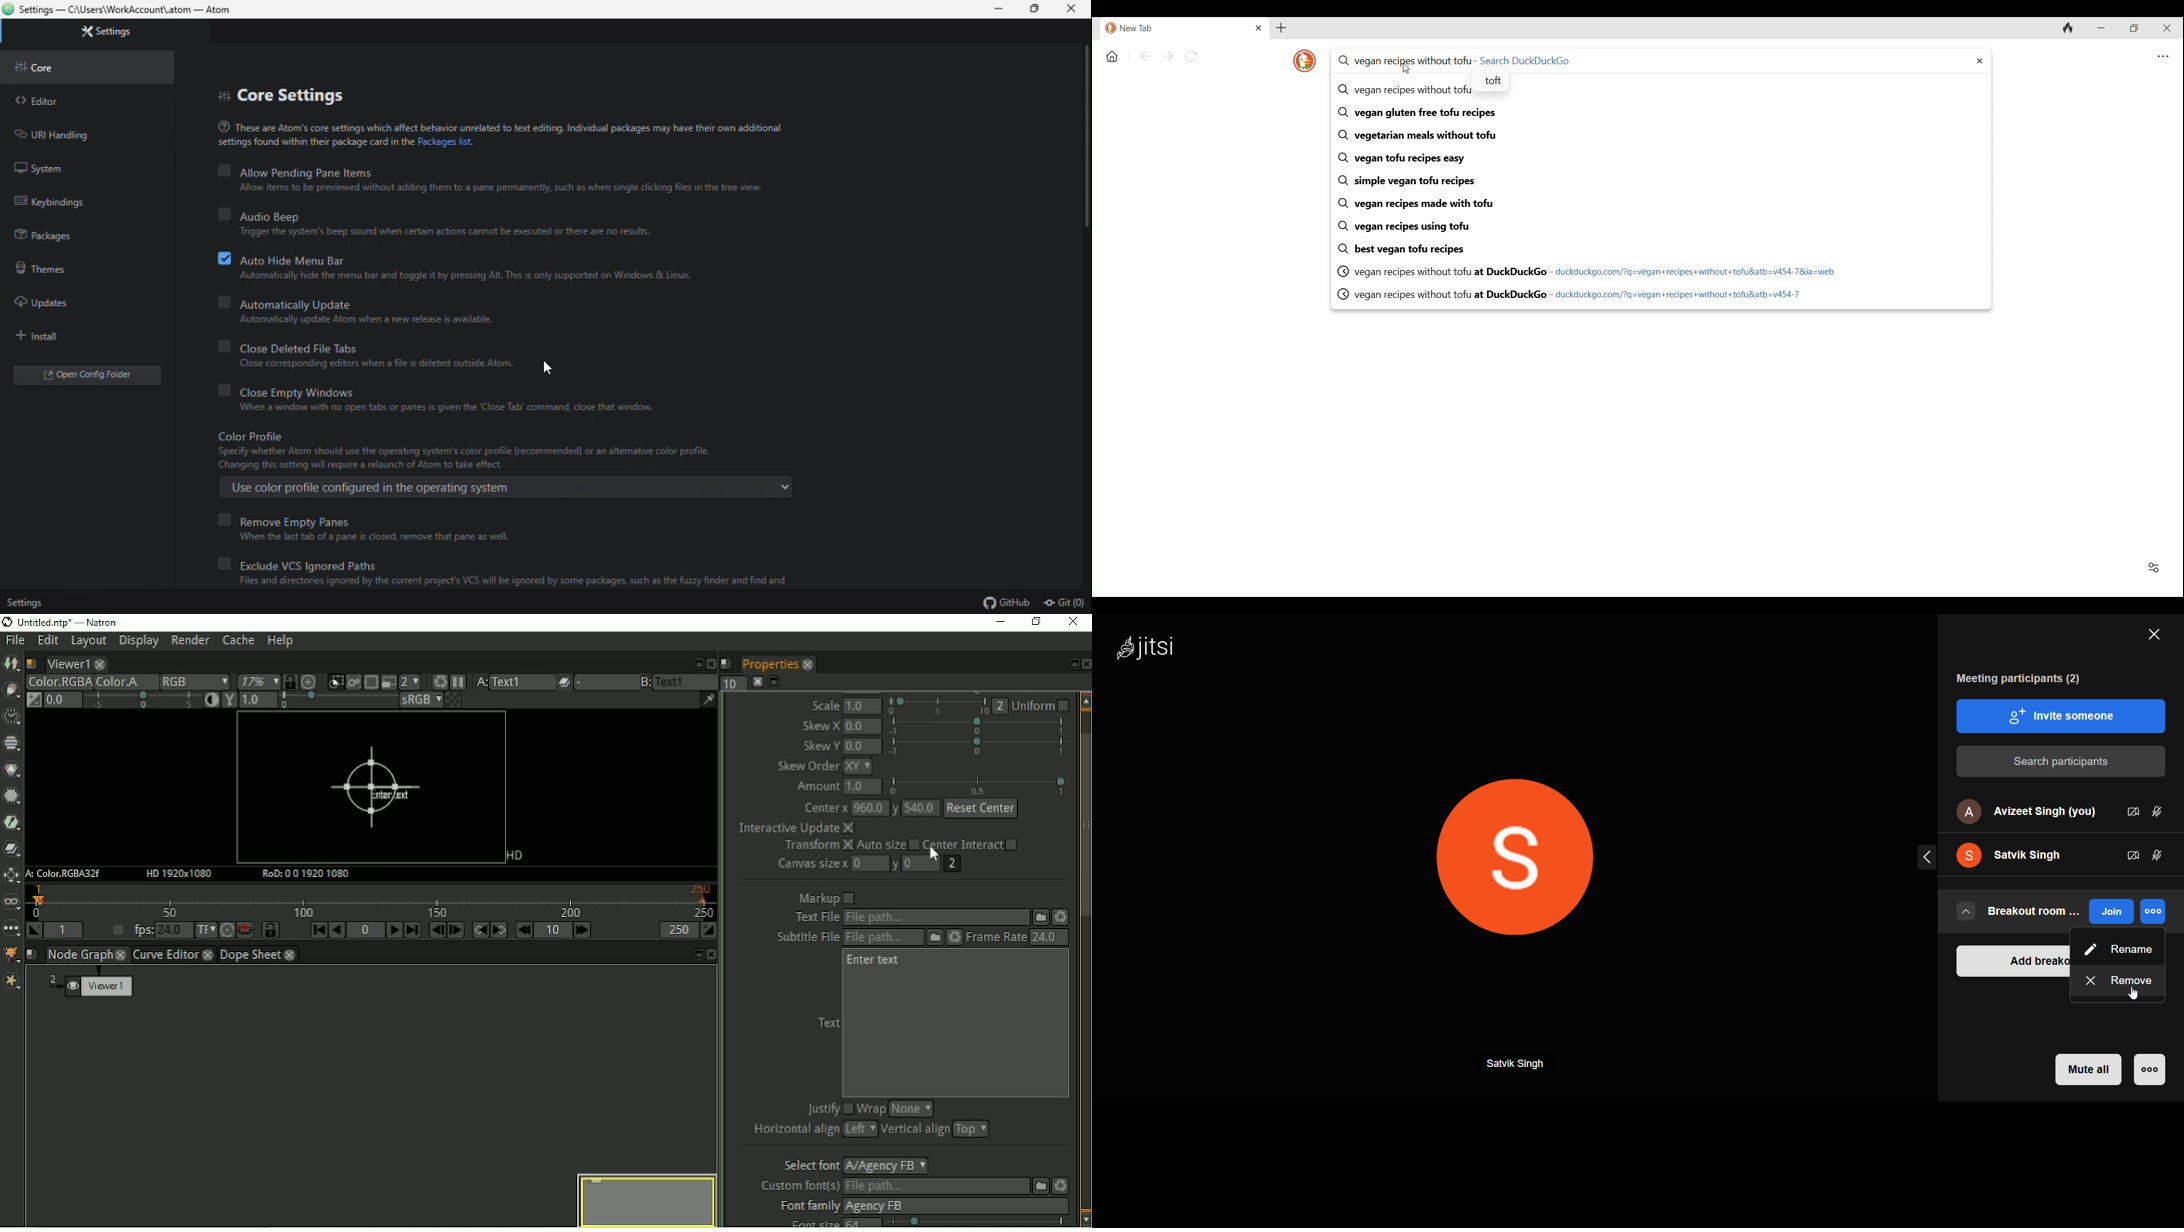 The height and width of the screenshot is (1232, 2184). I want to click on search participants, so click(2060, 761).